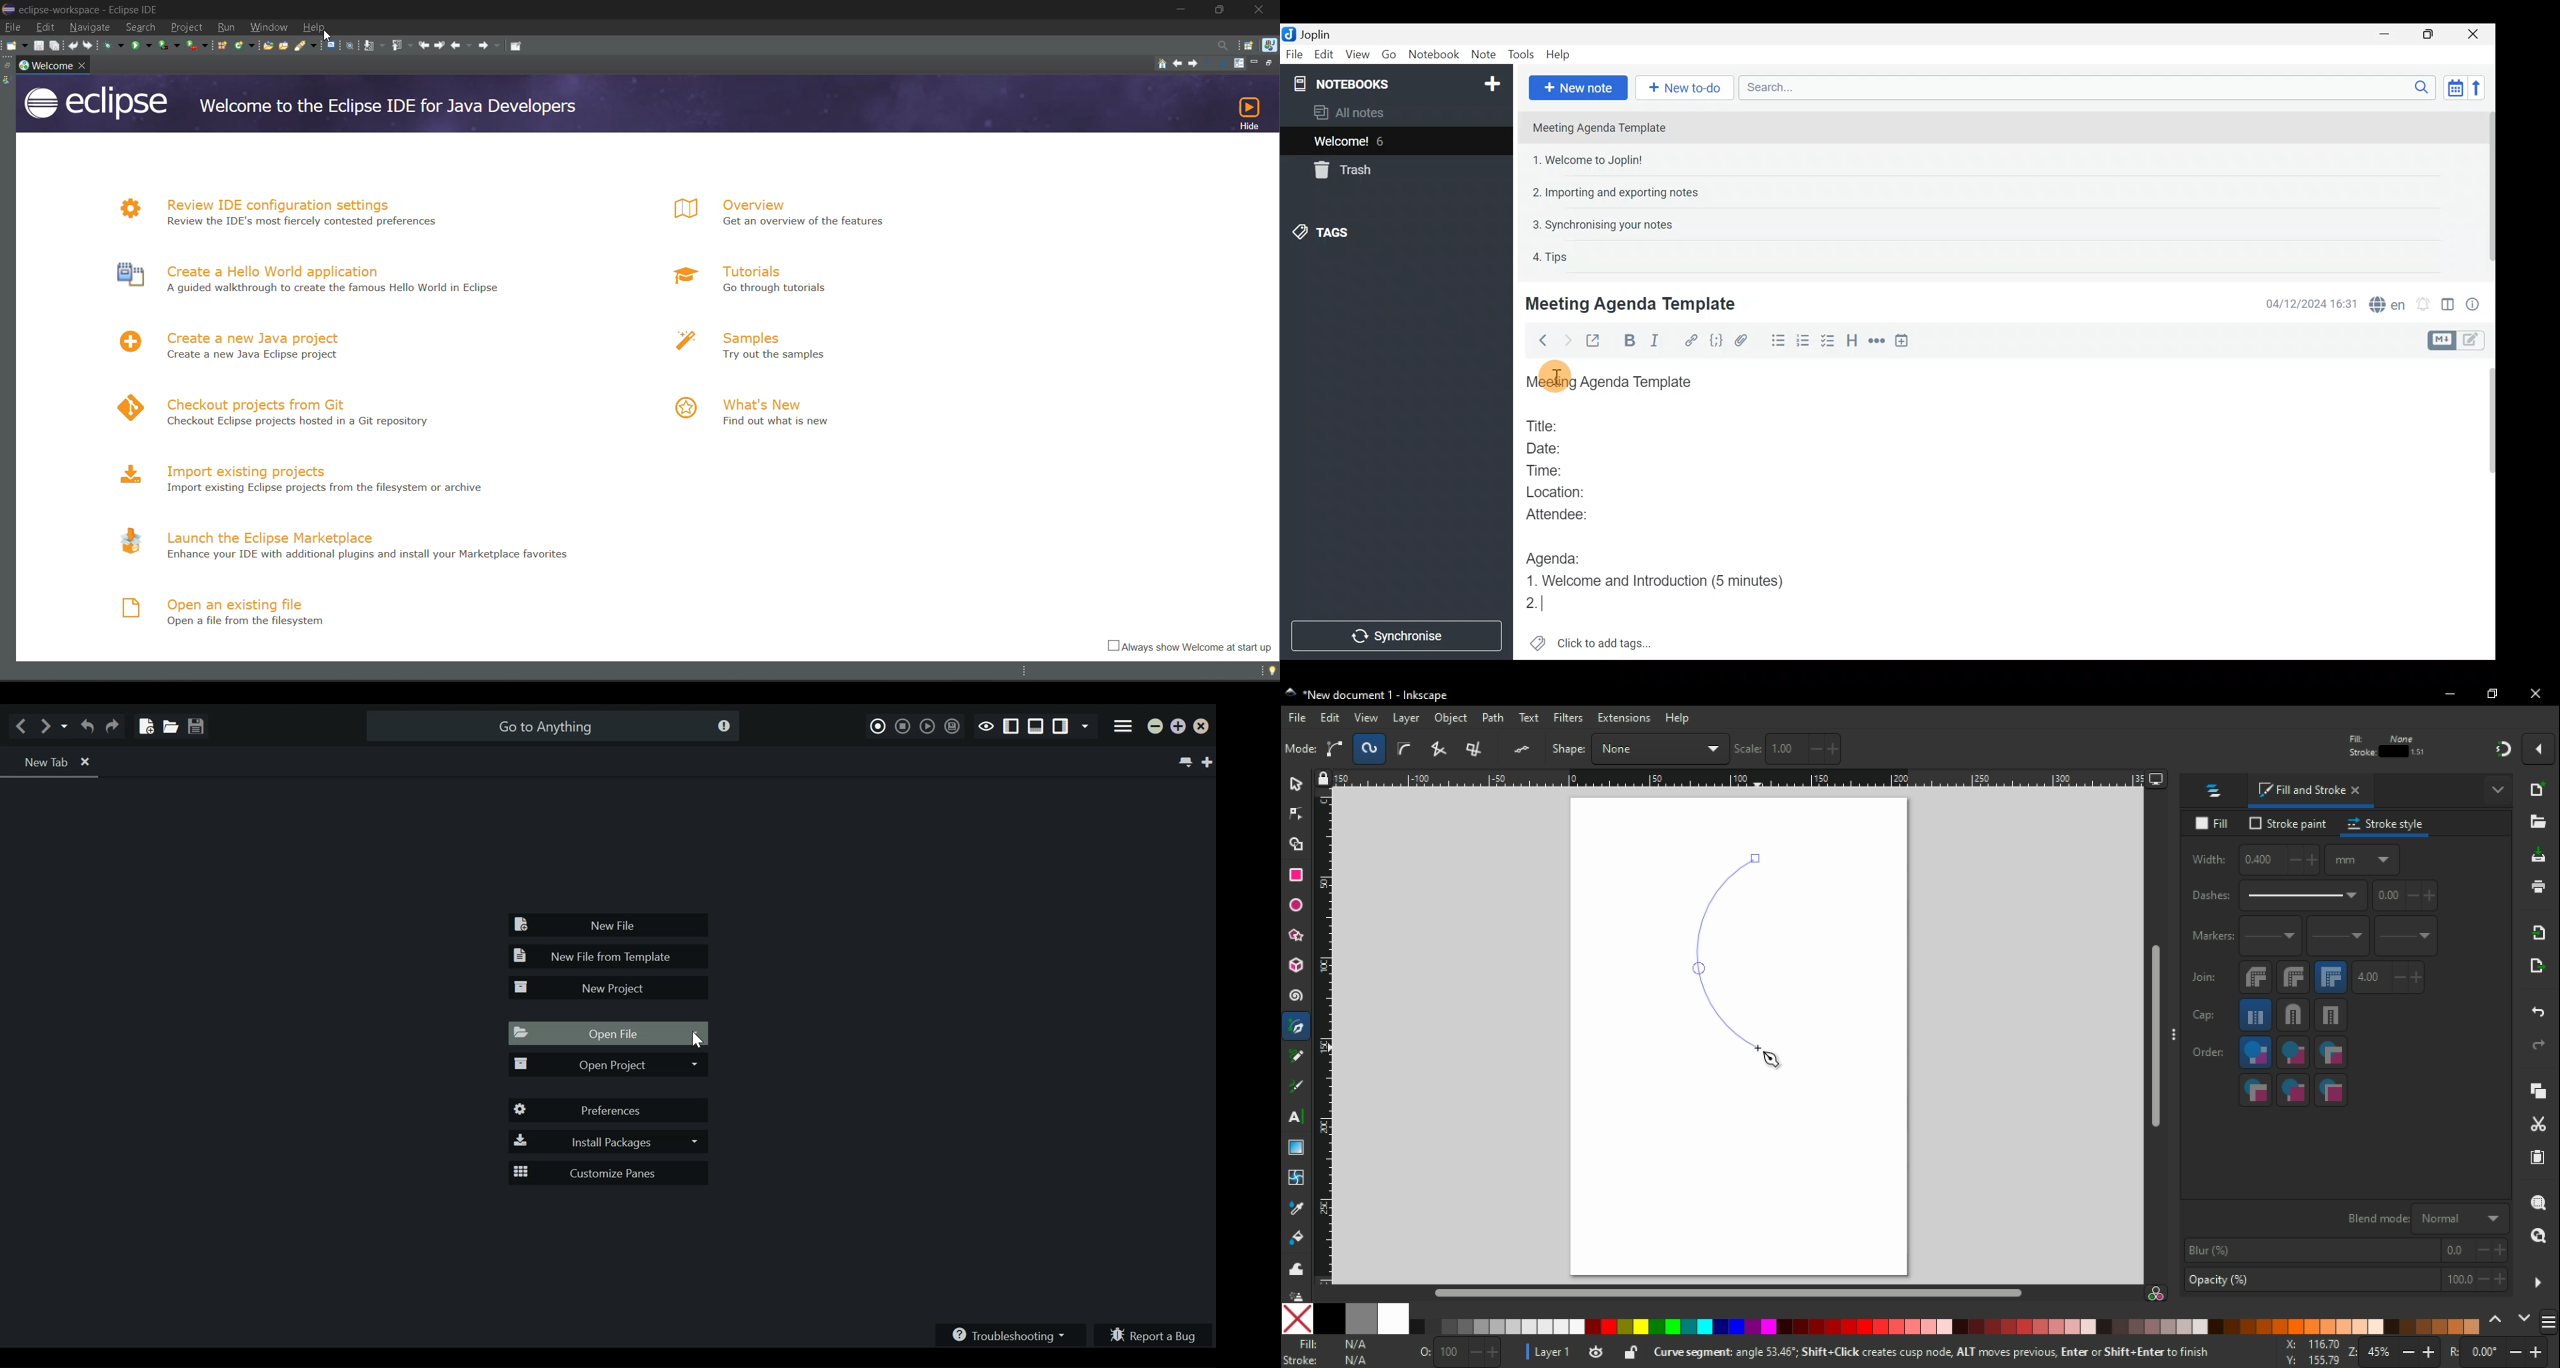 Image resolution: width=2576 pixels, height=1372 pixels. Describe the element at coordinates (1384, 141) in the screenshot. I see `6` at that location.